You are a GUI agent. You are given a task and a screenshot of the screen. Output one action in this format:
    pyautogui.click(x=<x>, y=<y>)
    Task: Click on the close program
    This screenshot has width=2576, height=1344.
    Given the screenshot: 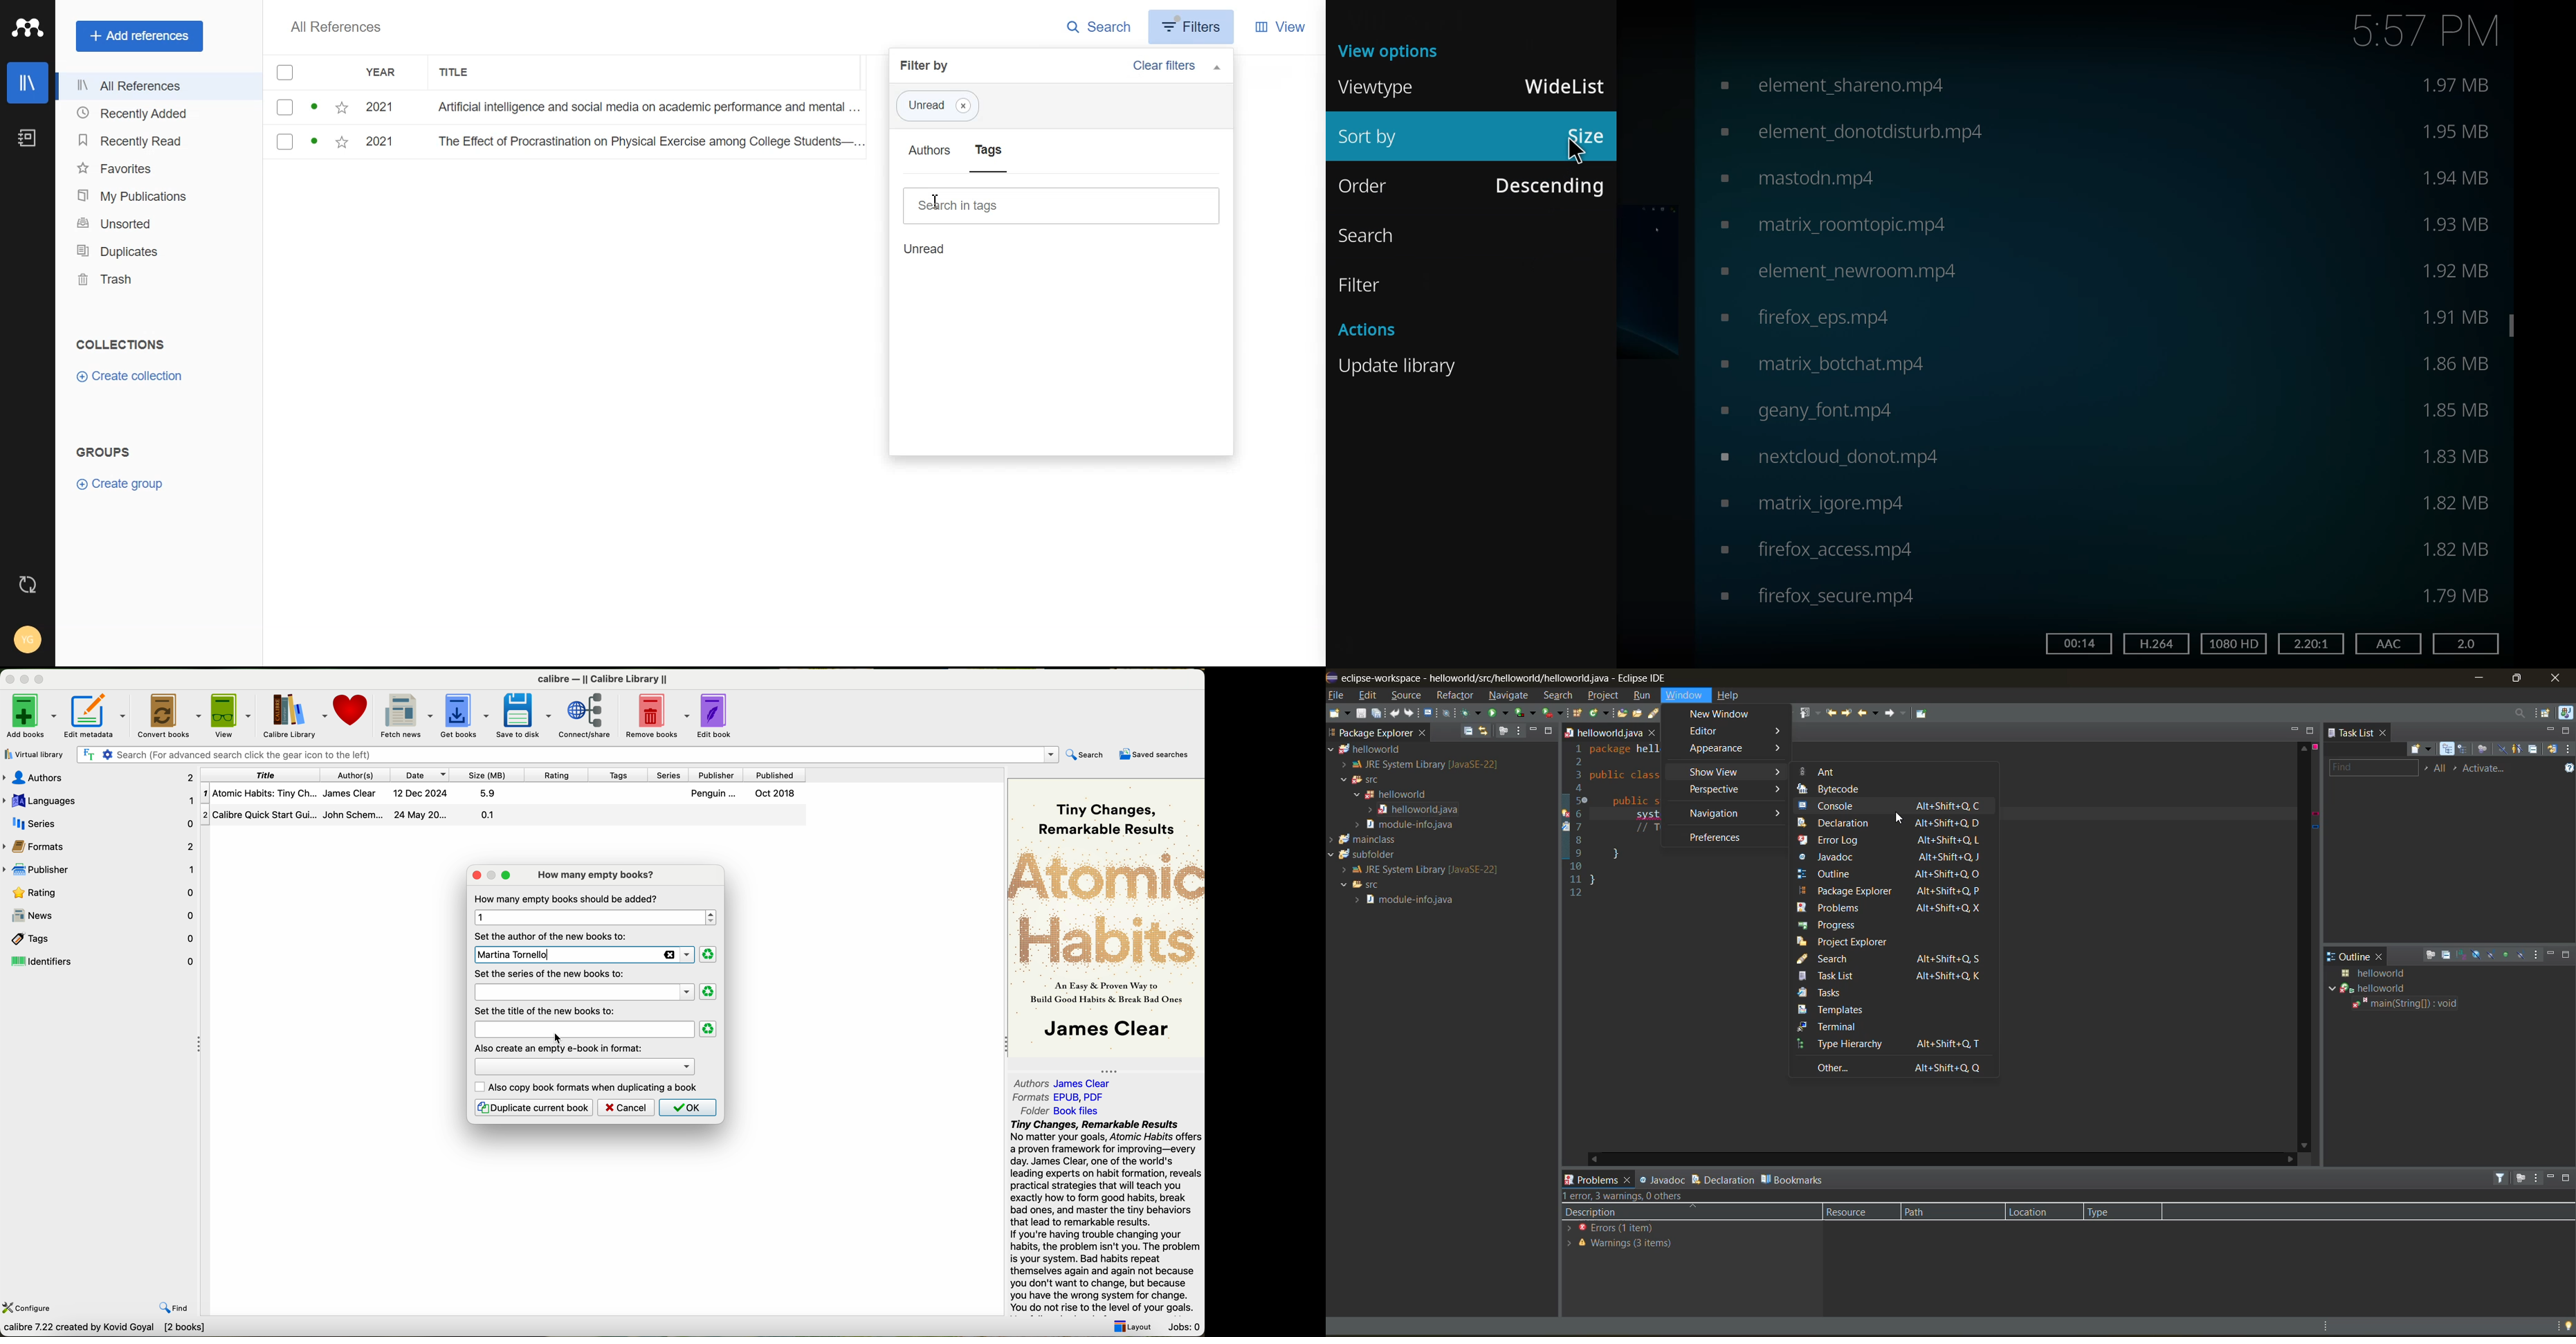 What is the action you would take?
    pyautogui.click(x=8, y=676)
    